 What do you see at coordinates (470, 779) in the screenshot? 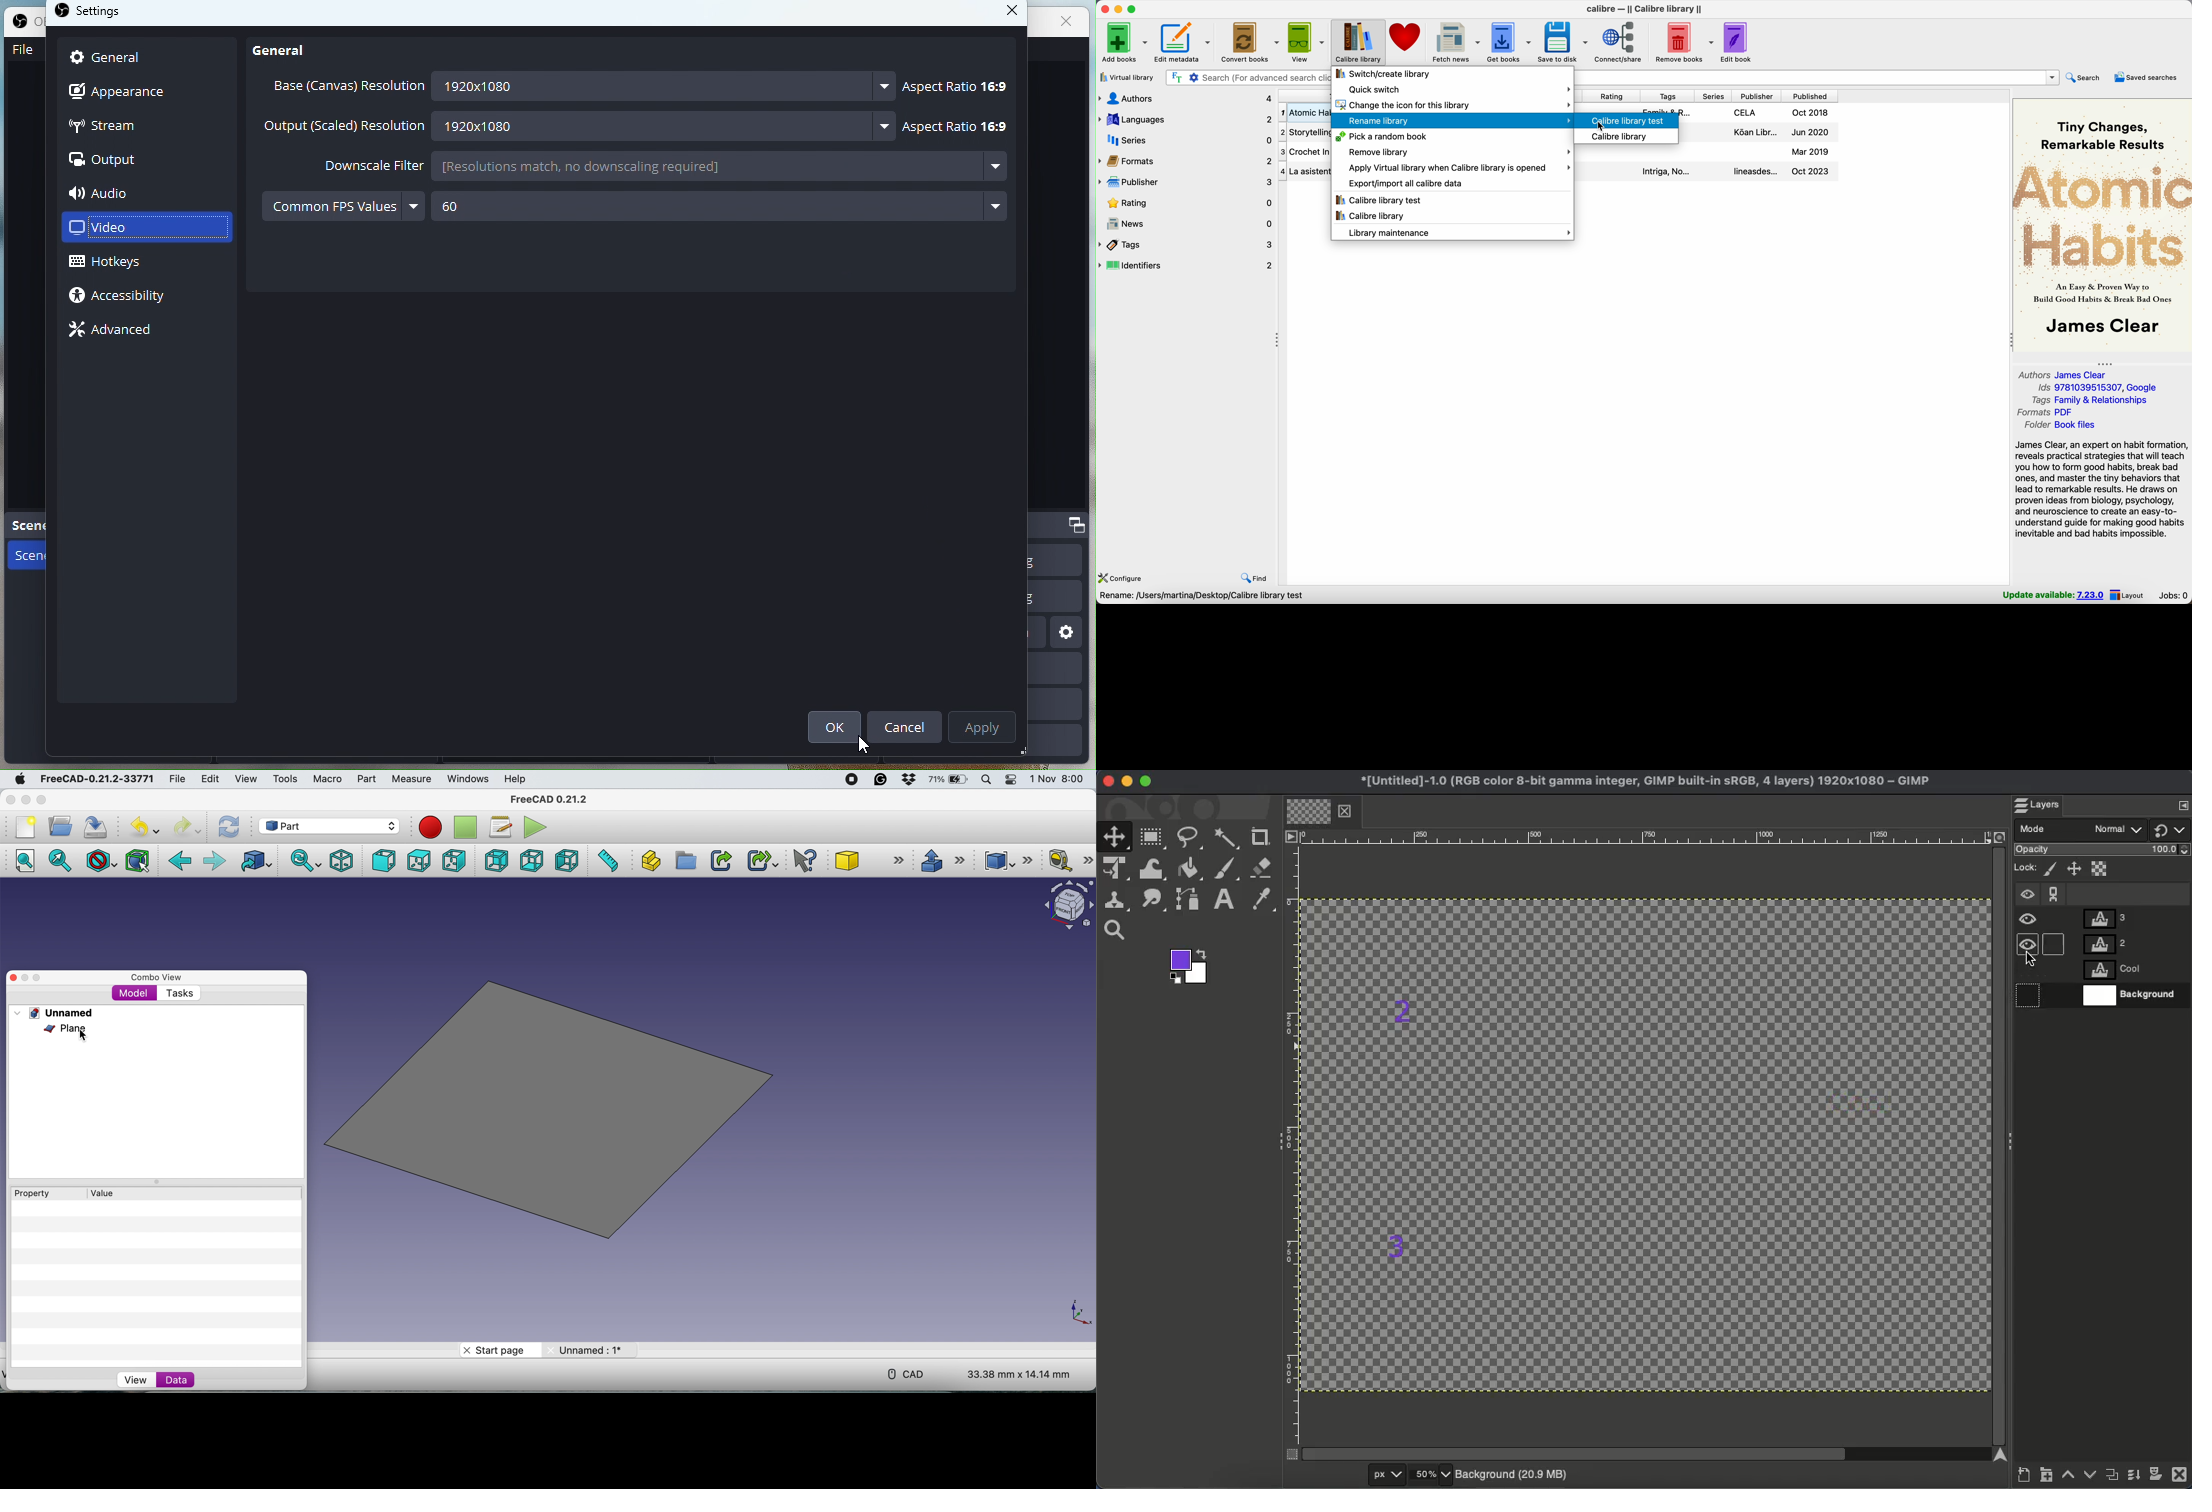
I see `windows` at bounding box center [470, 779].